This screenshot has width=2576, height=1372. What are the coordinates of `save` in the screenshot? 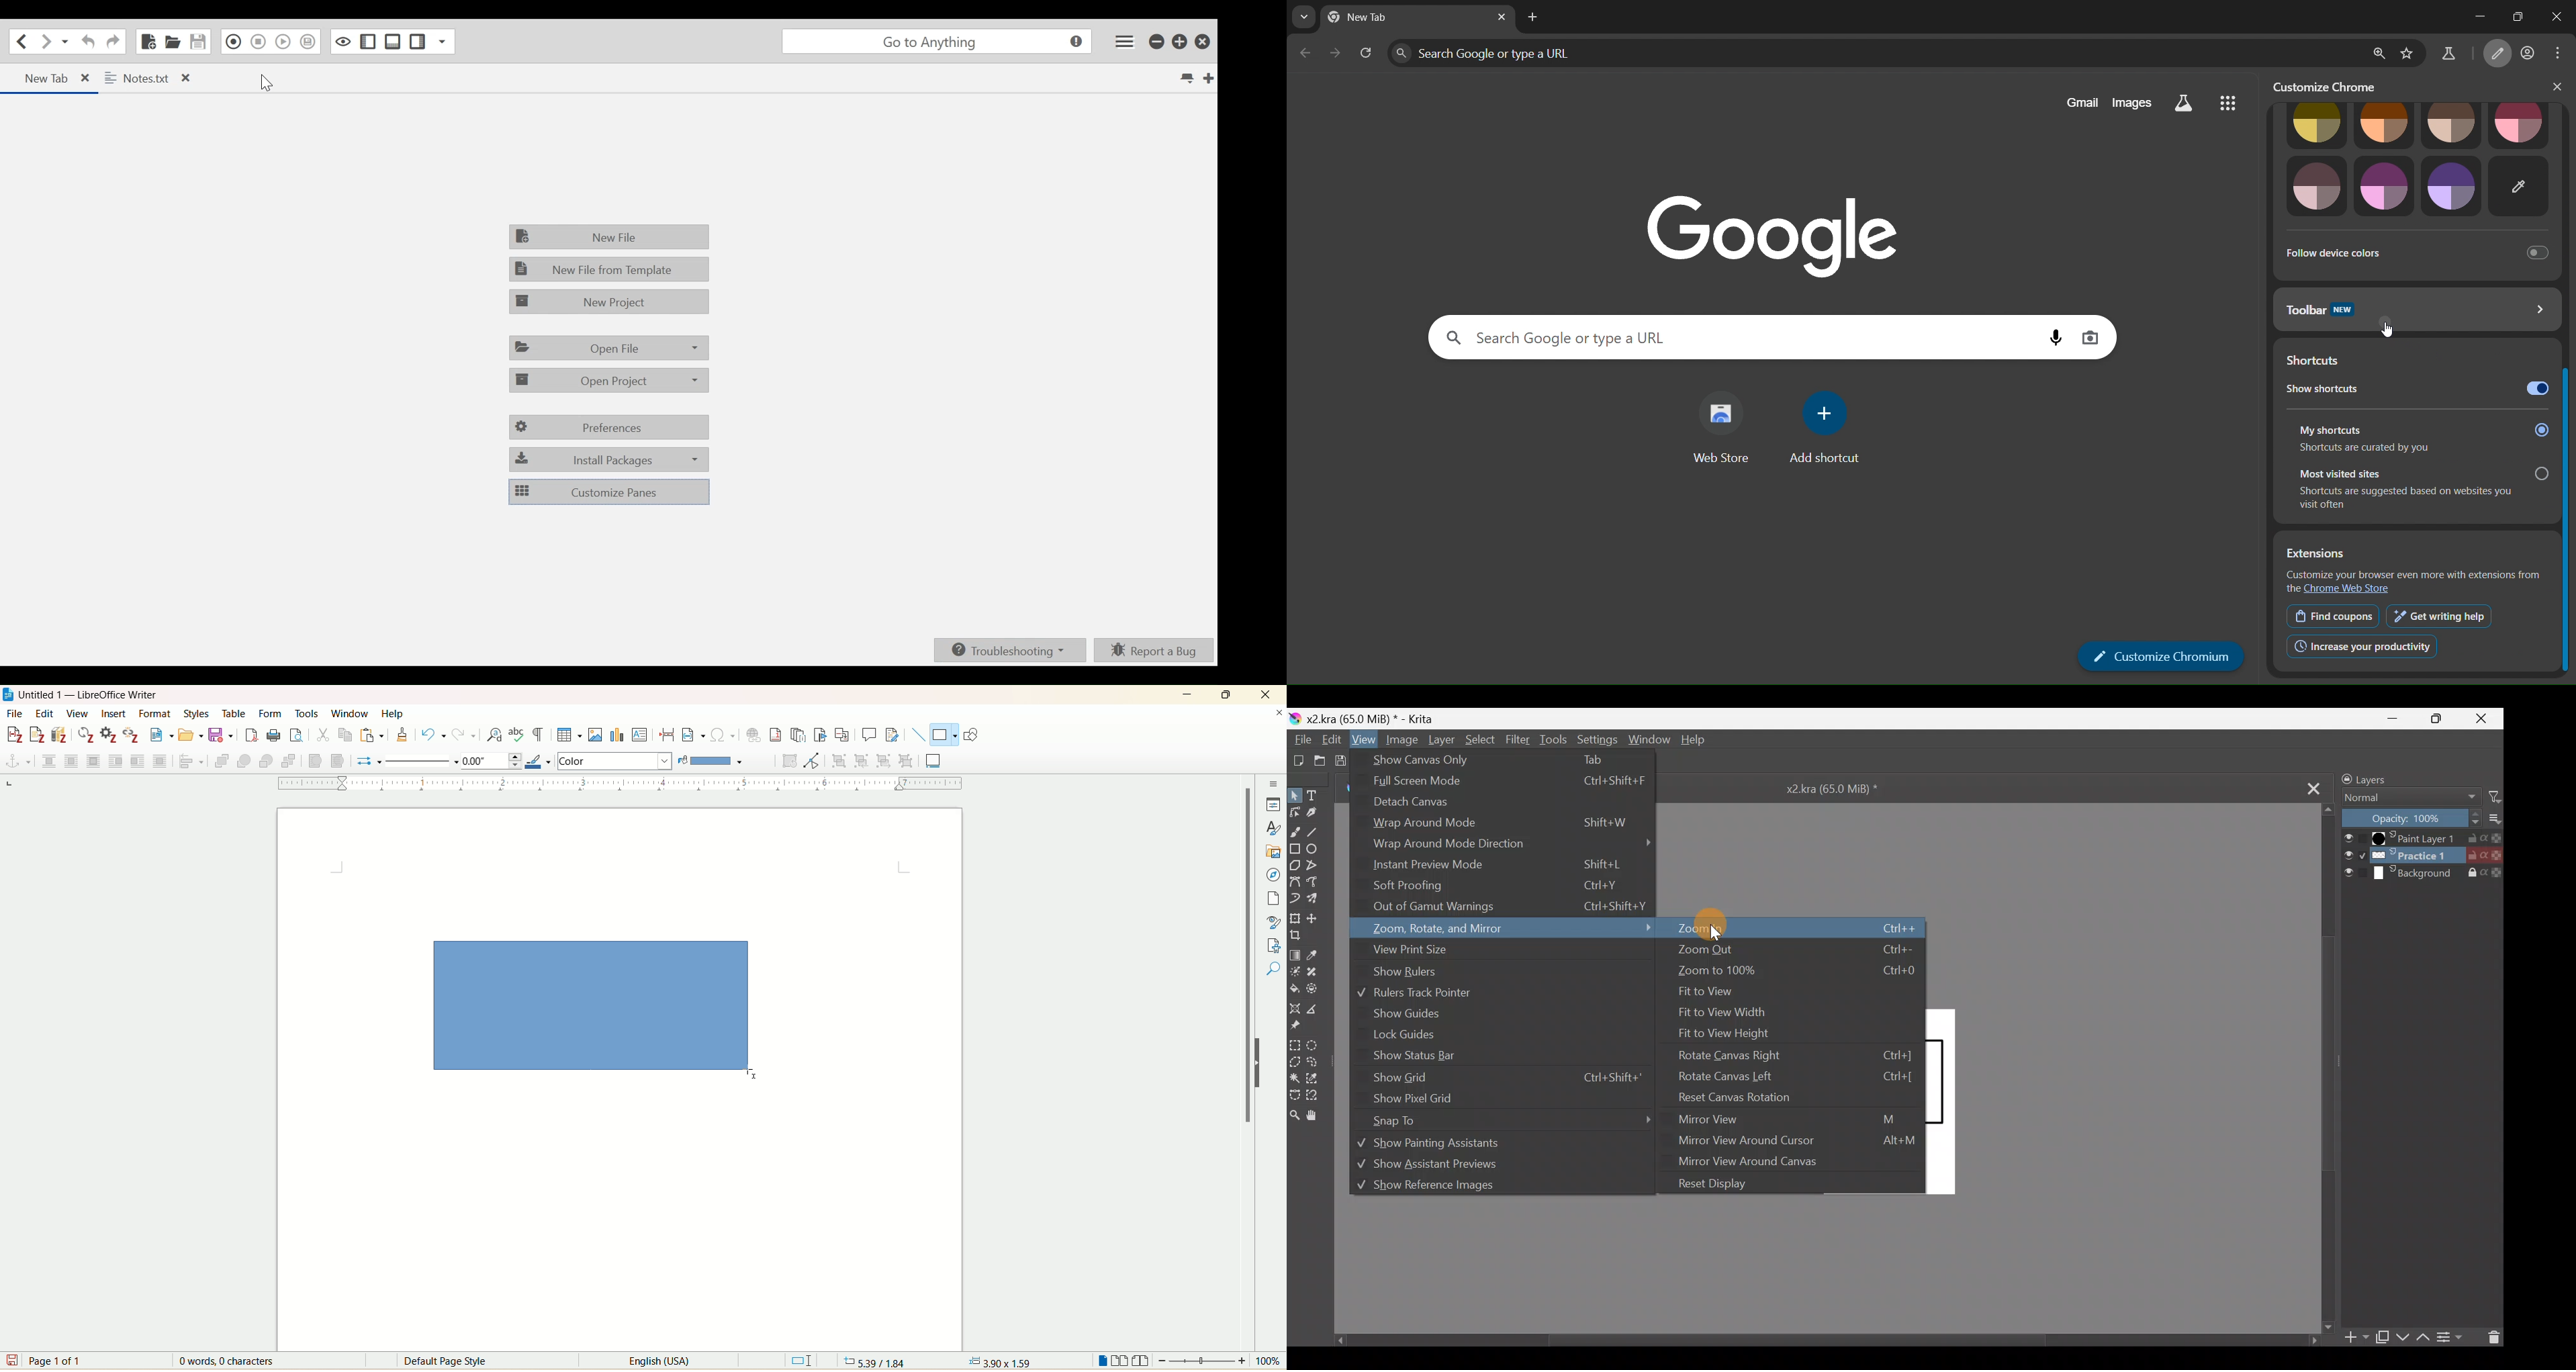 It's located at (11, 1360).